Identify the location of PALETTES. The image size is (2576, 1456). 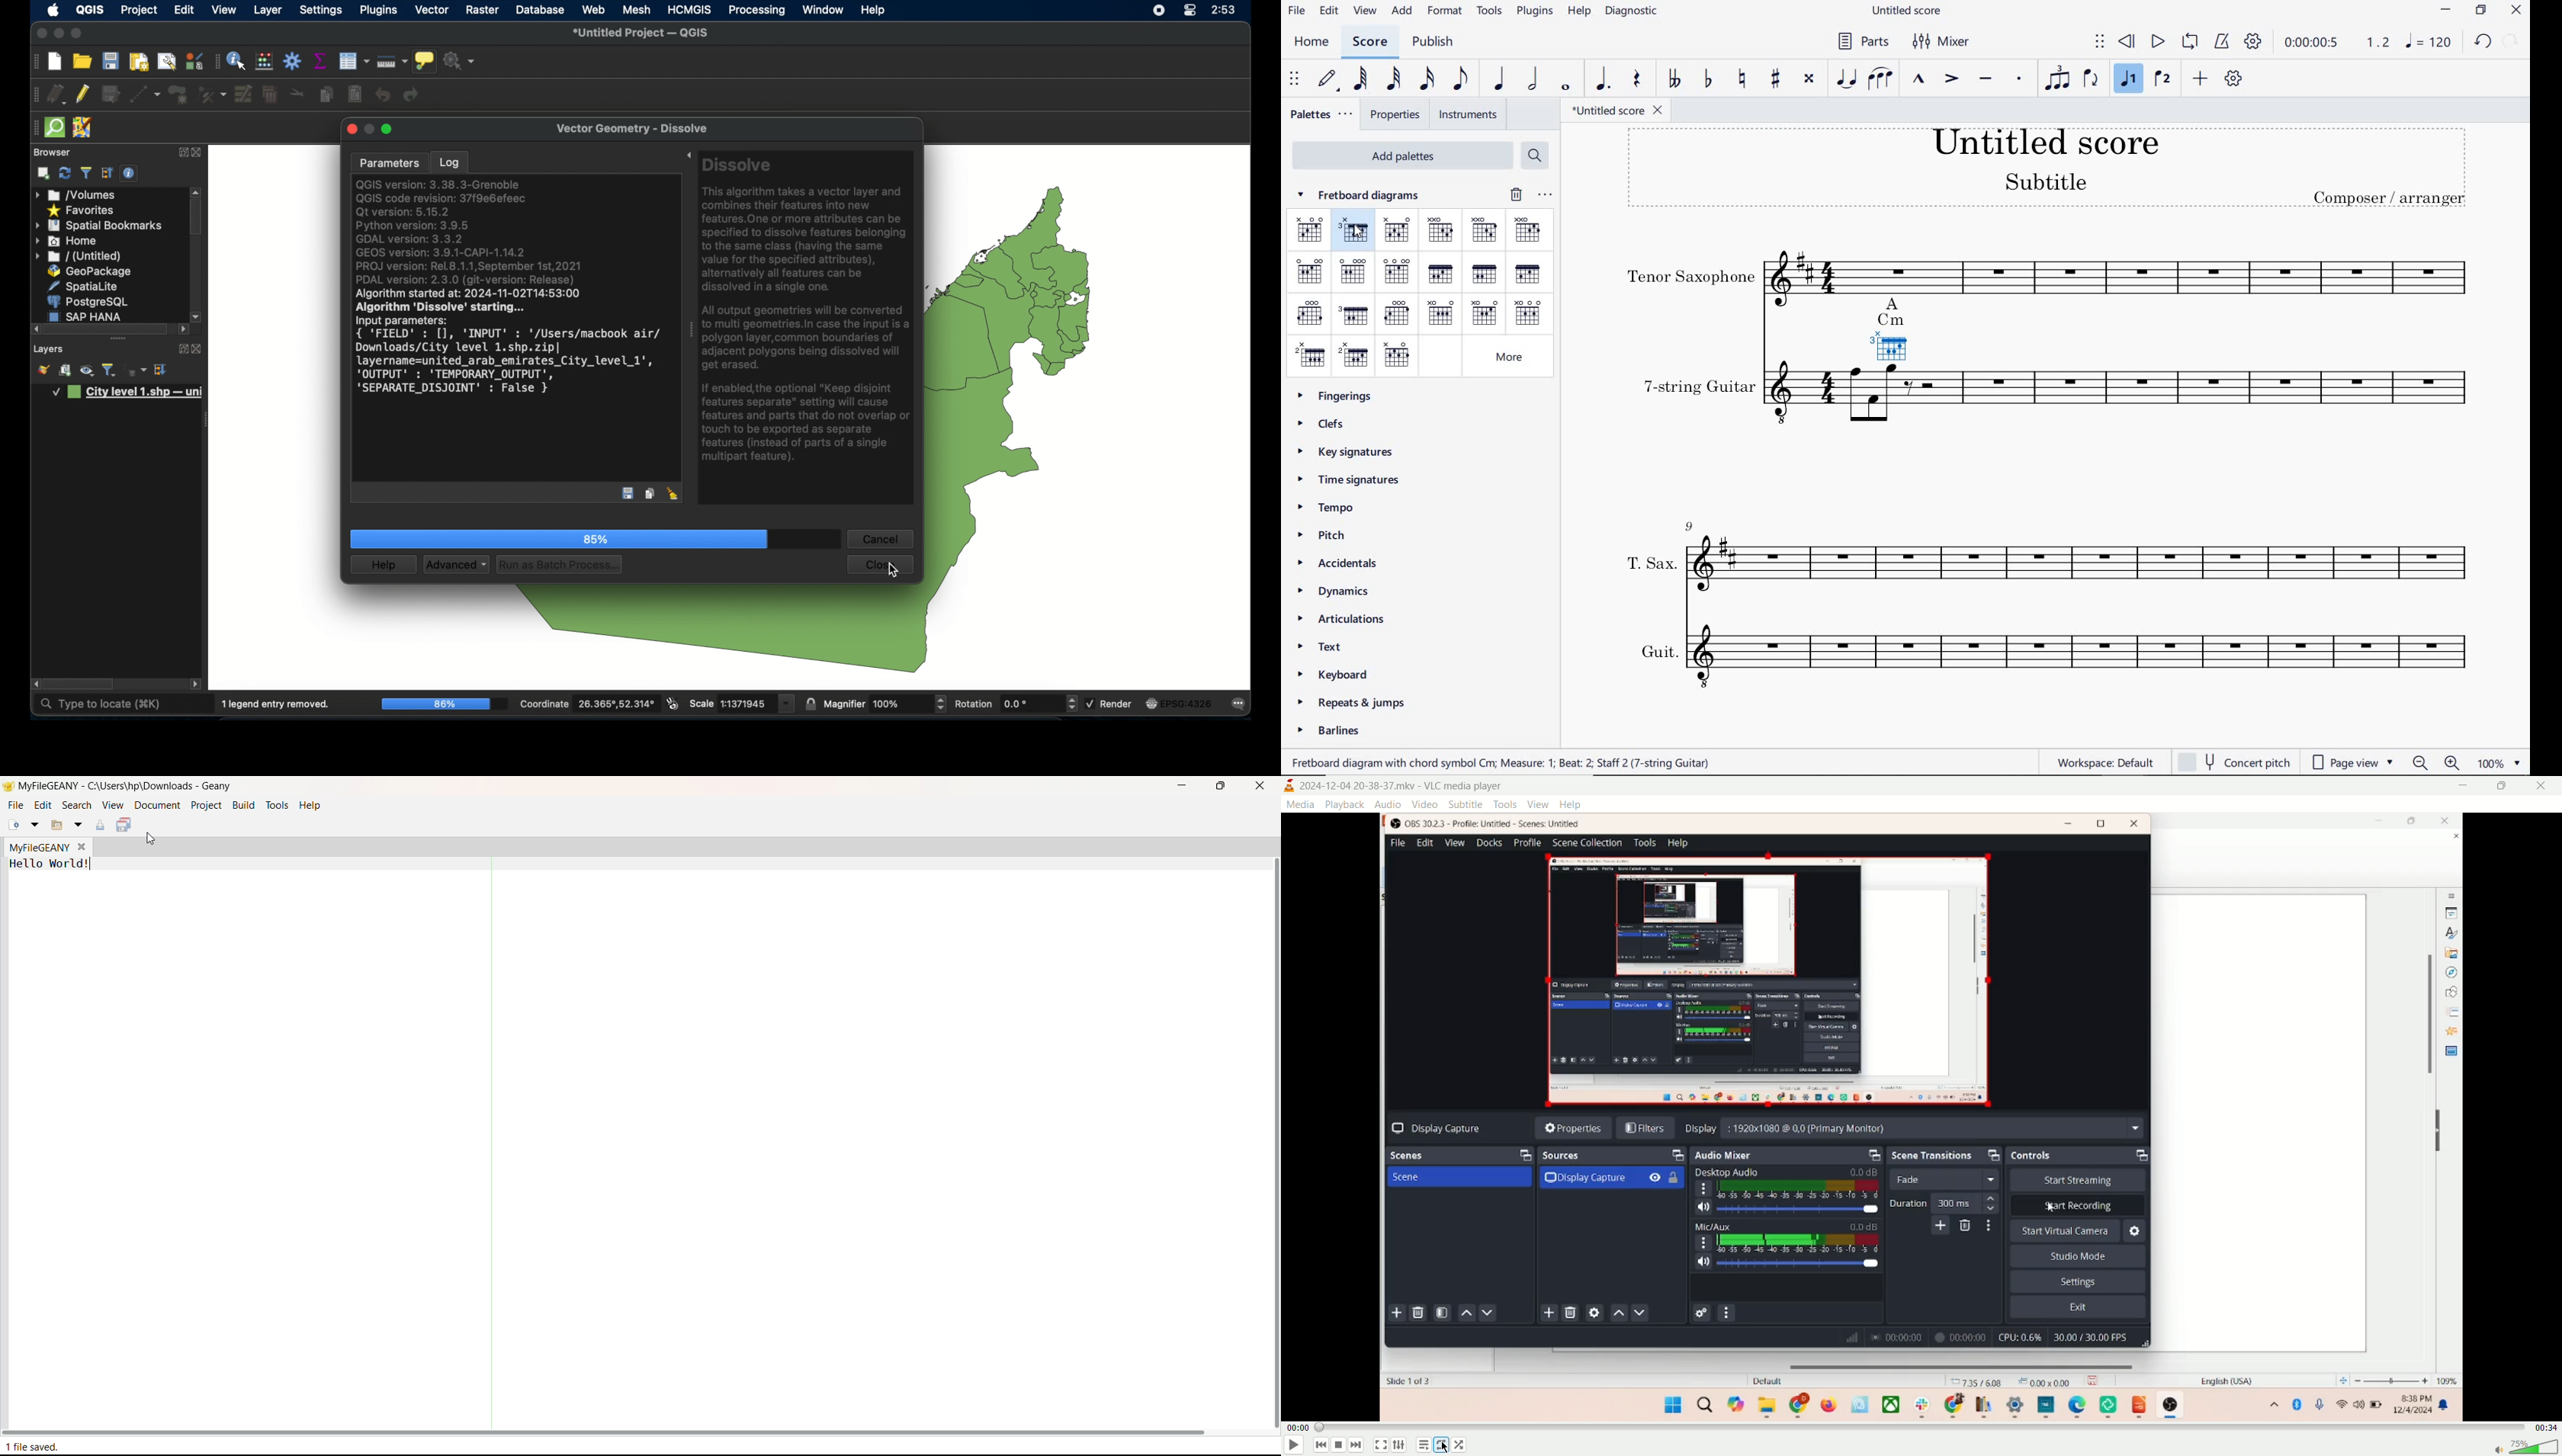
(1320, 114).